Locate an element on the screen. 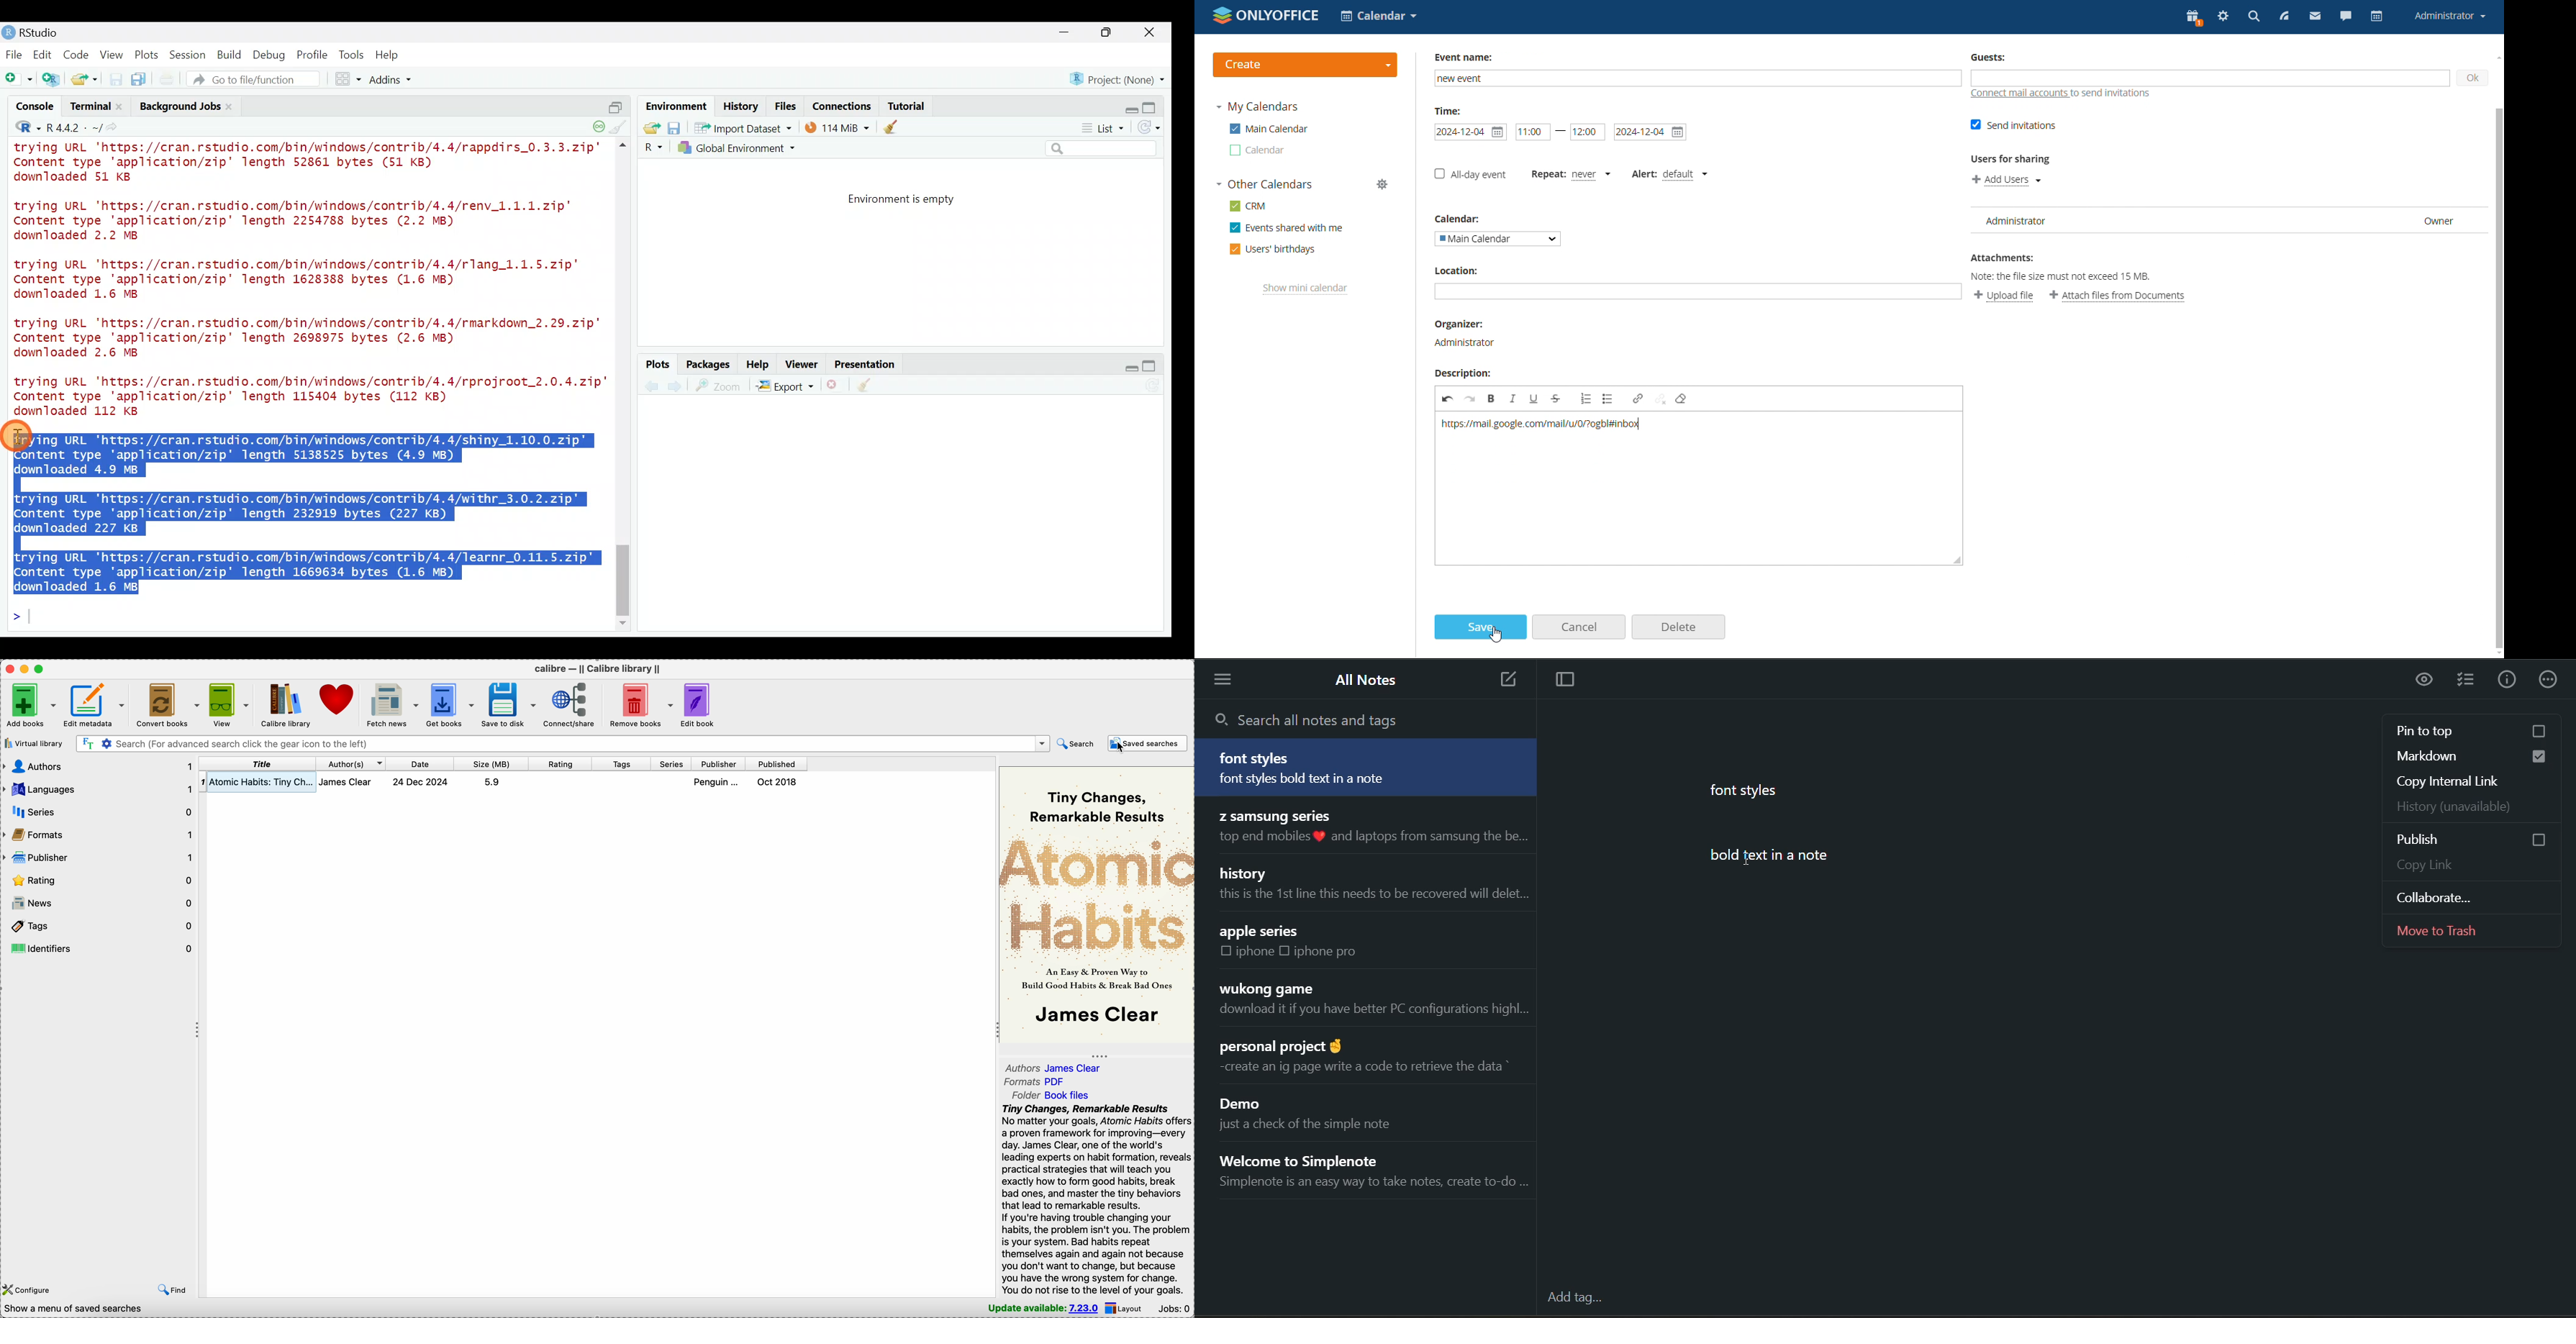  wukong game is located at coordinates (1265, 989).